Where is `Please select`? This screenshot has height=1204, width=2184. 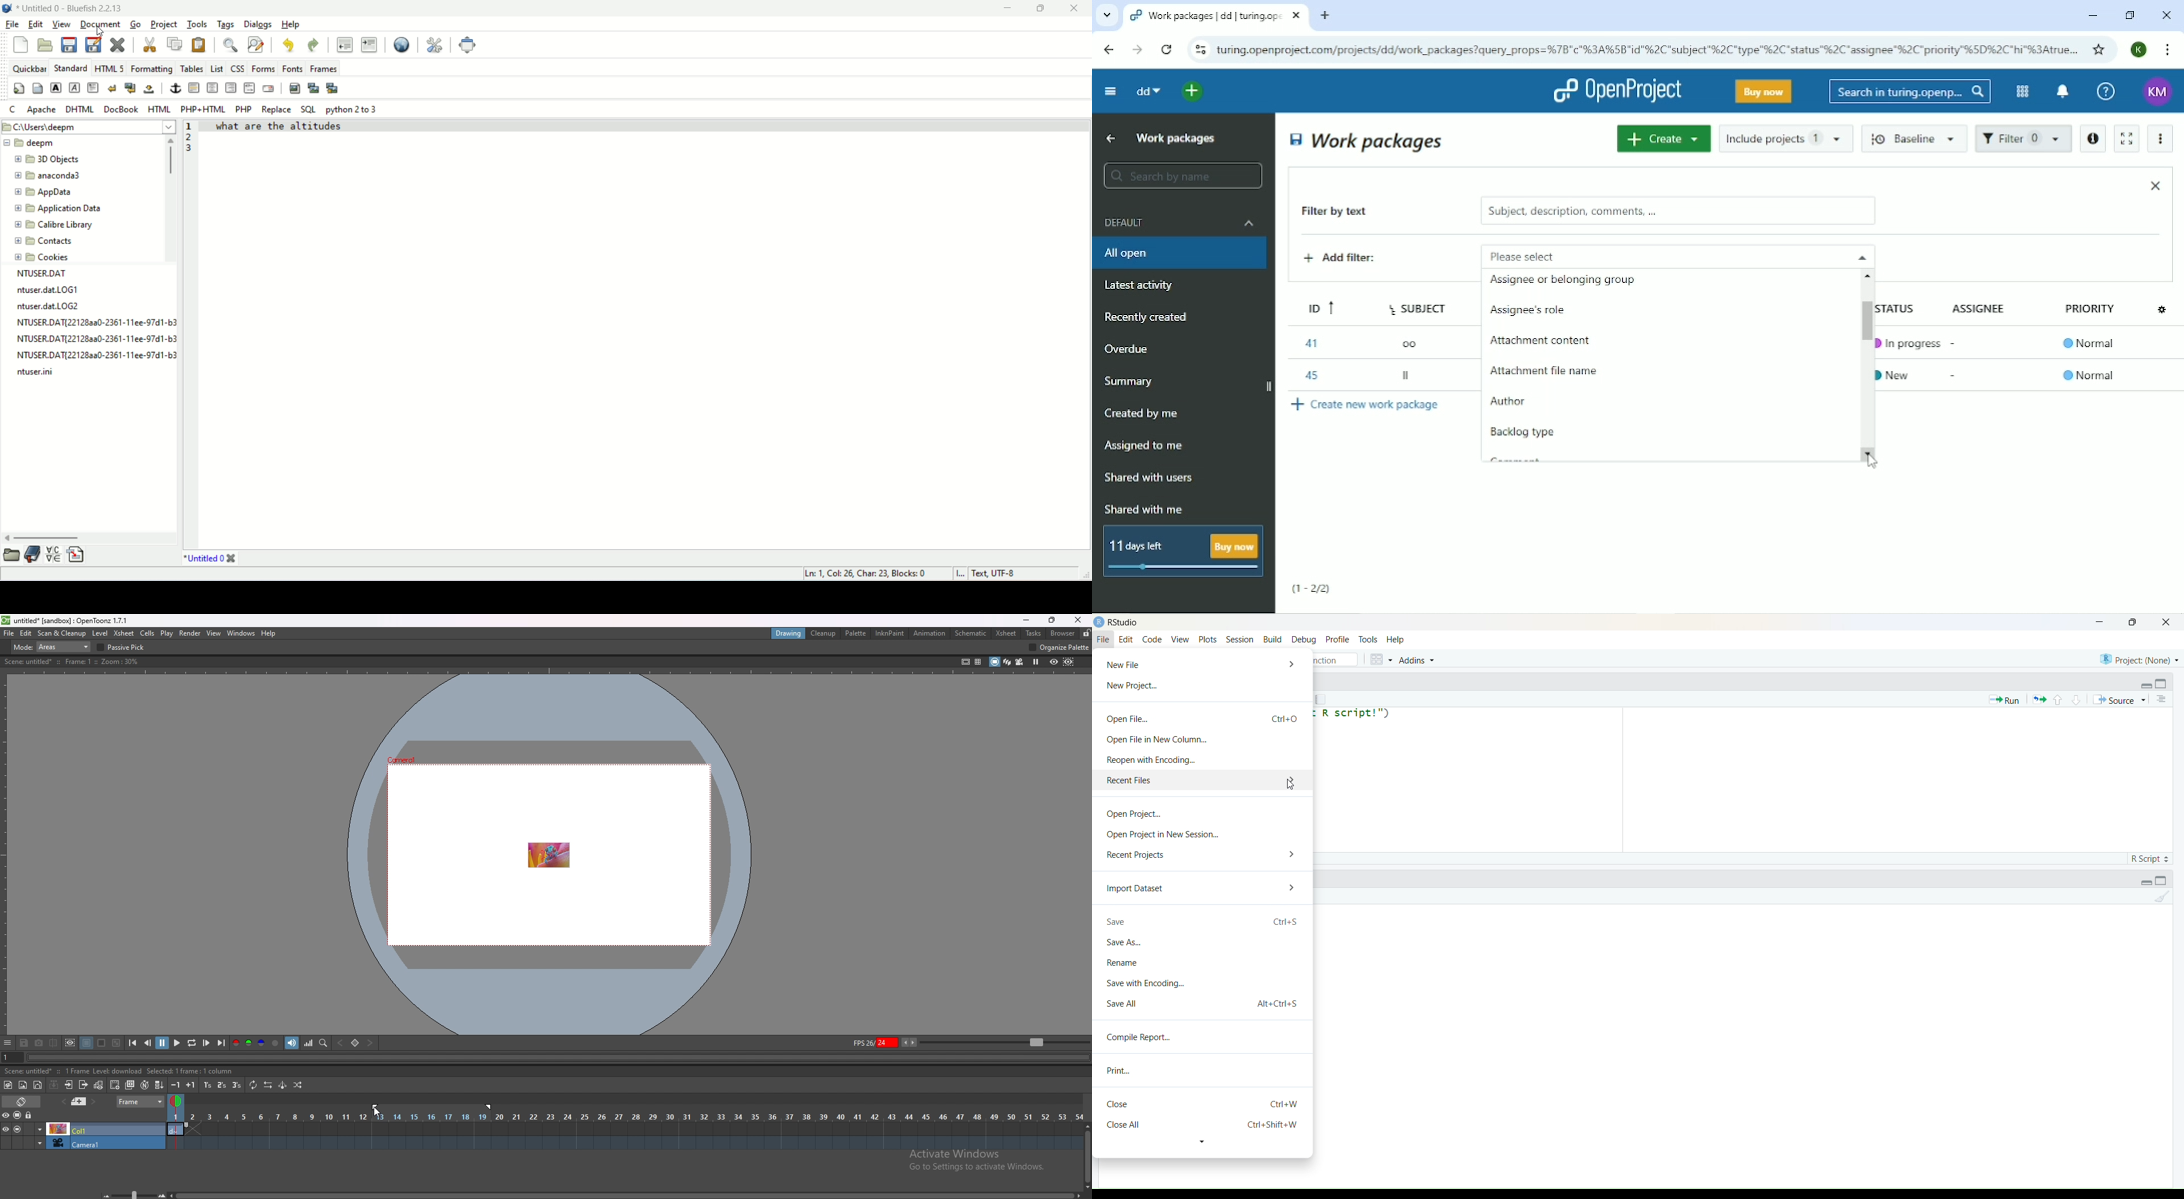 Please select is located at coordinates (1650, 255).